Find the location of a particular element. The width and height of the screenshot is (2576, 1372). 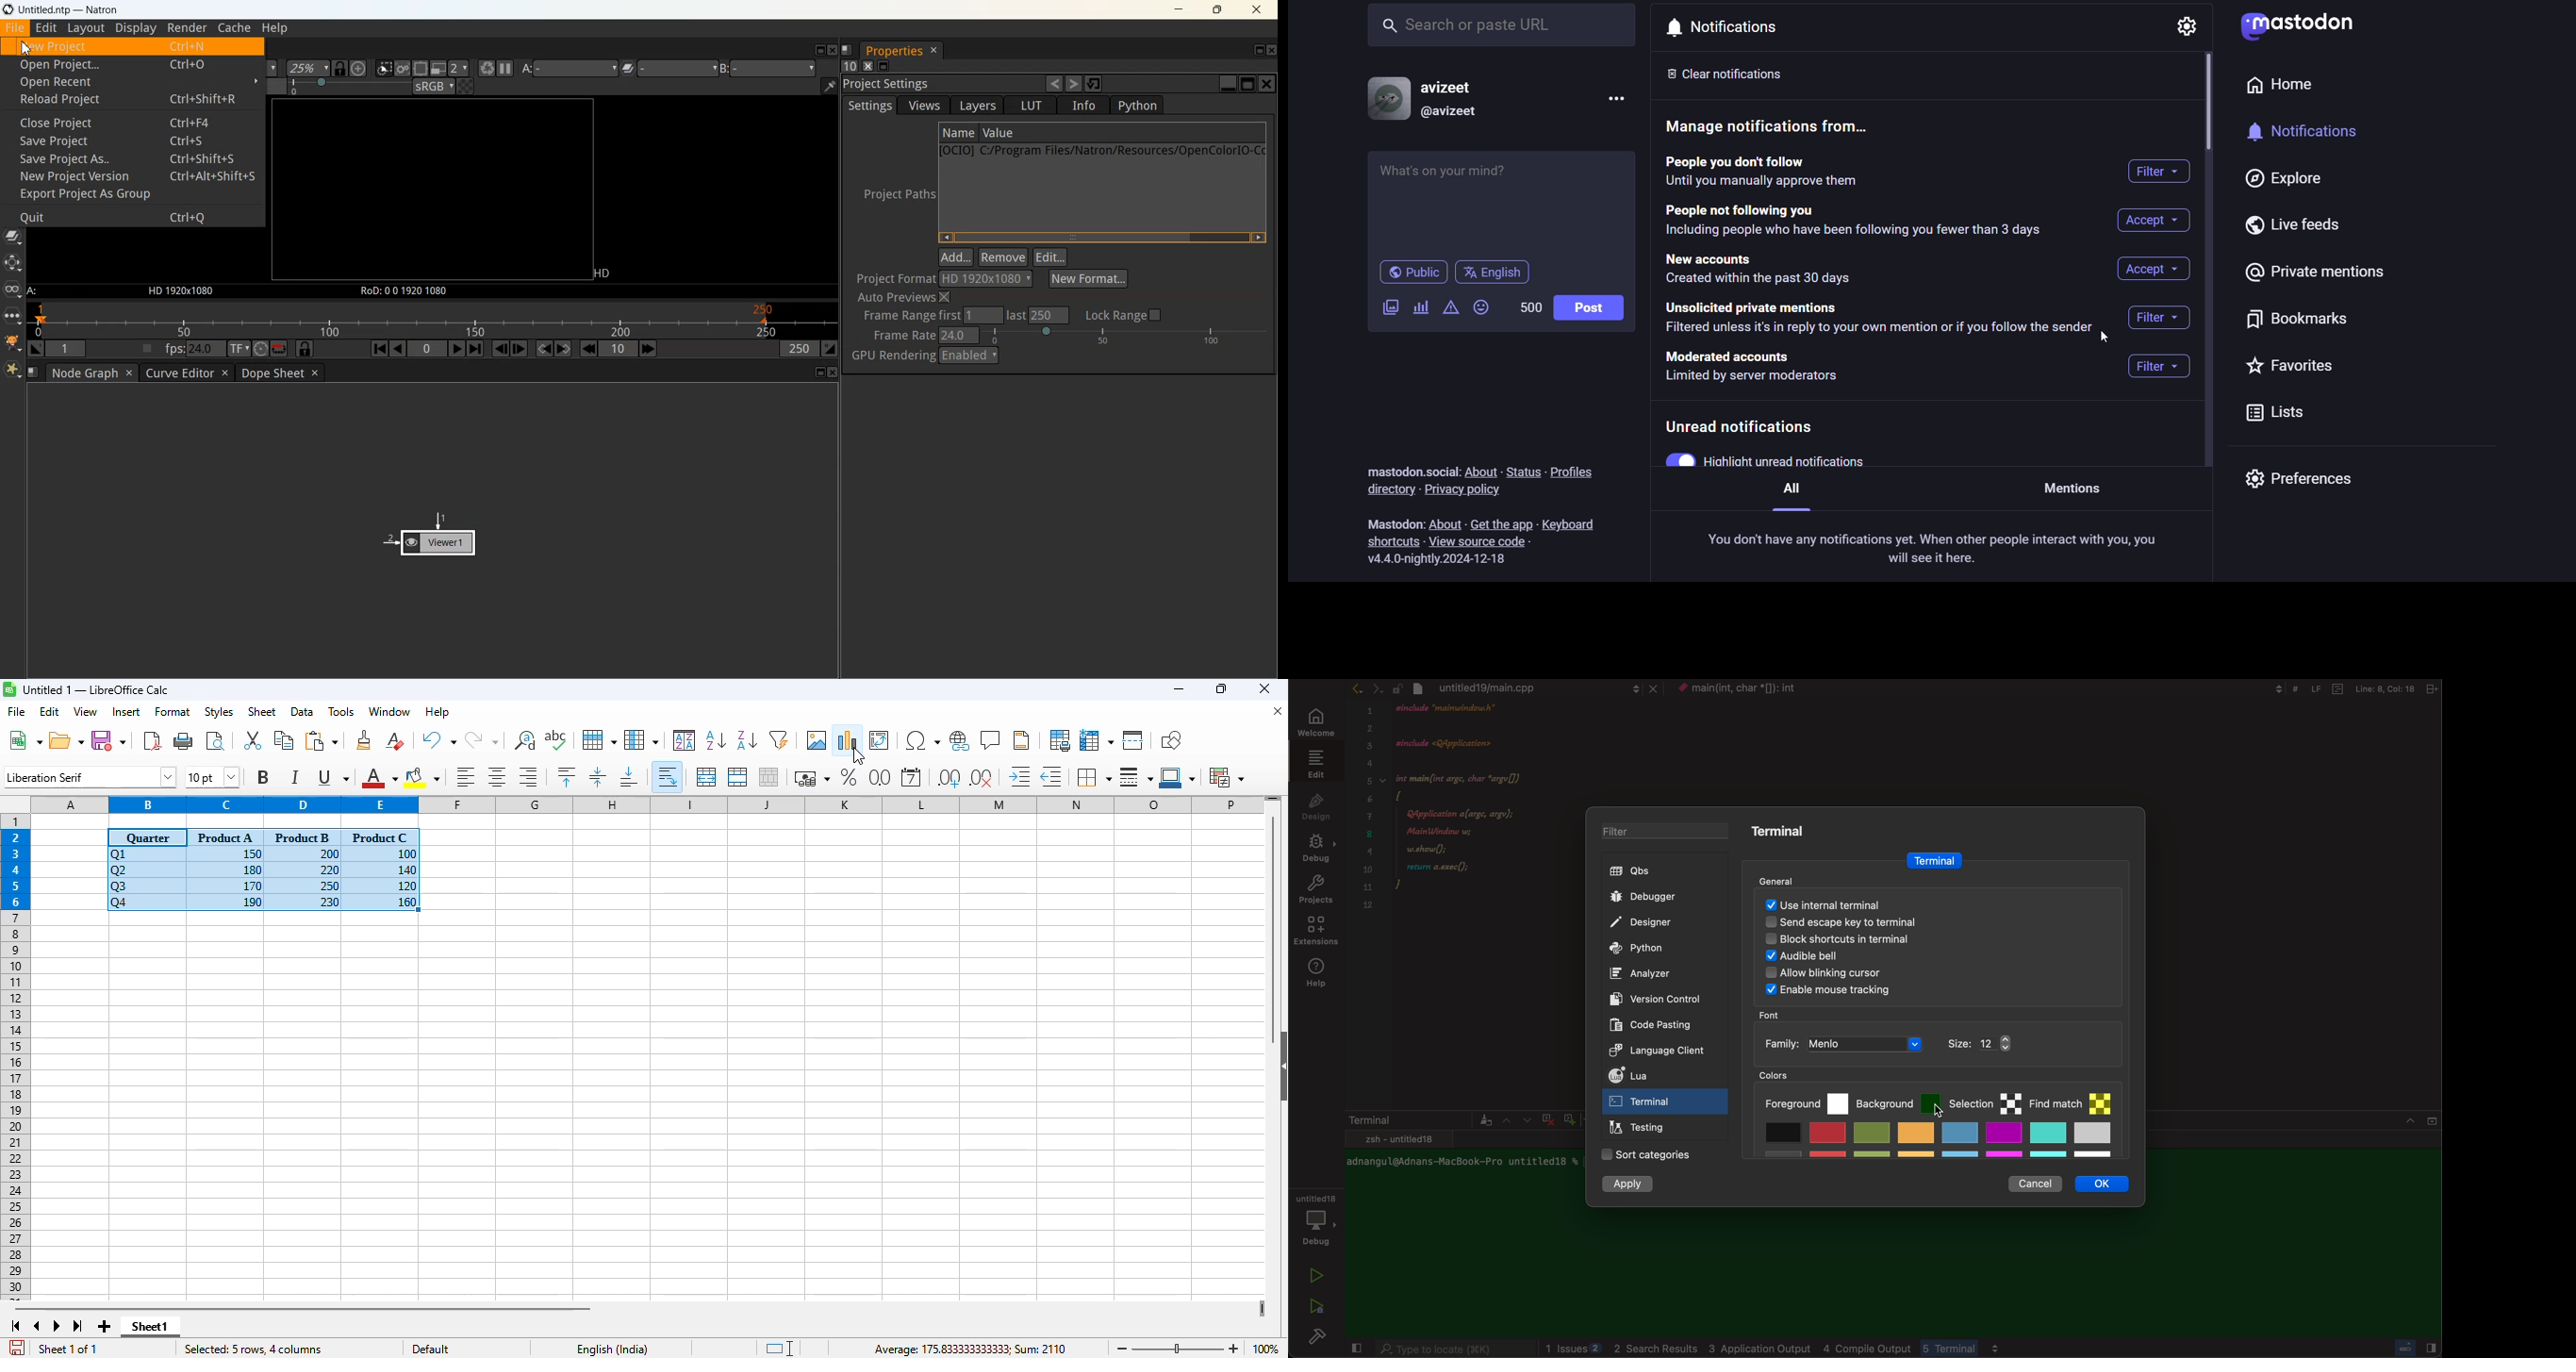

headers and footers is located at coordinates (1021, 740).